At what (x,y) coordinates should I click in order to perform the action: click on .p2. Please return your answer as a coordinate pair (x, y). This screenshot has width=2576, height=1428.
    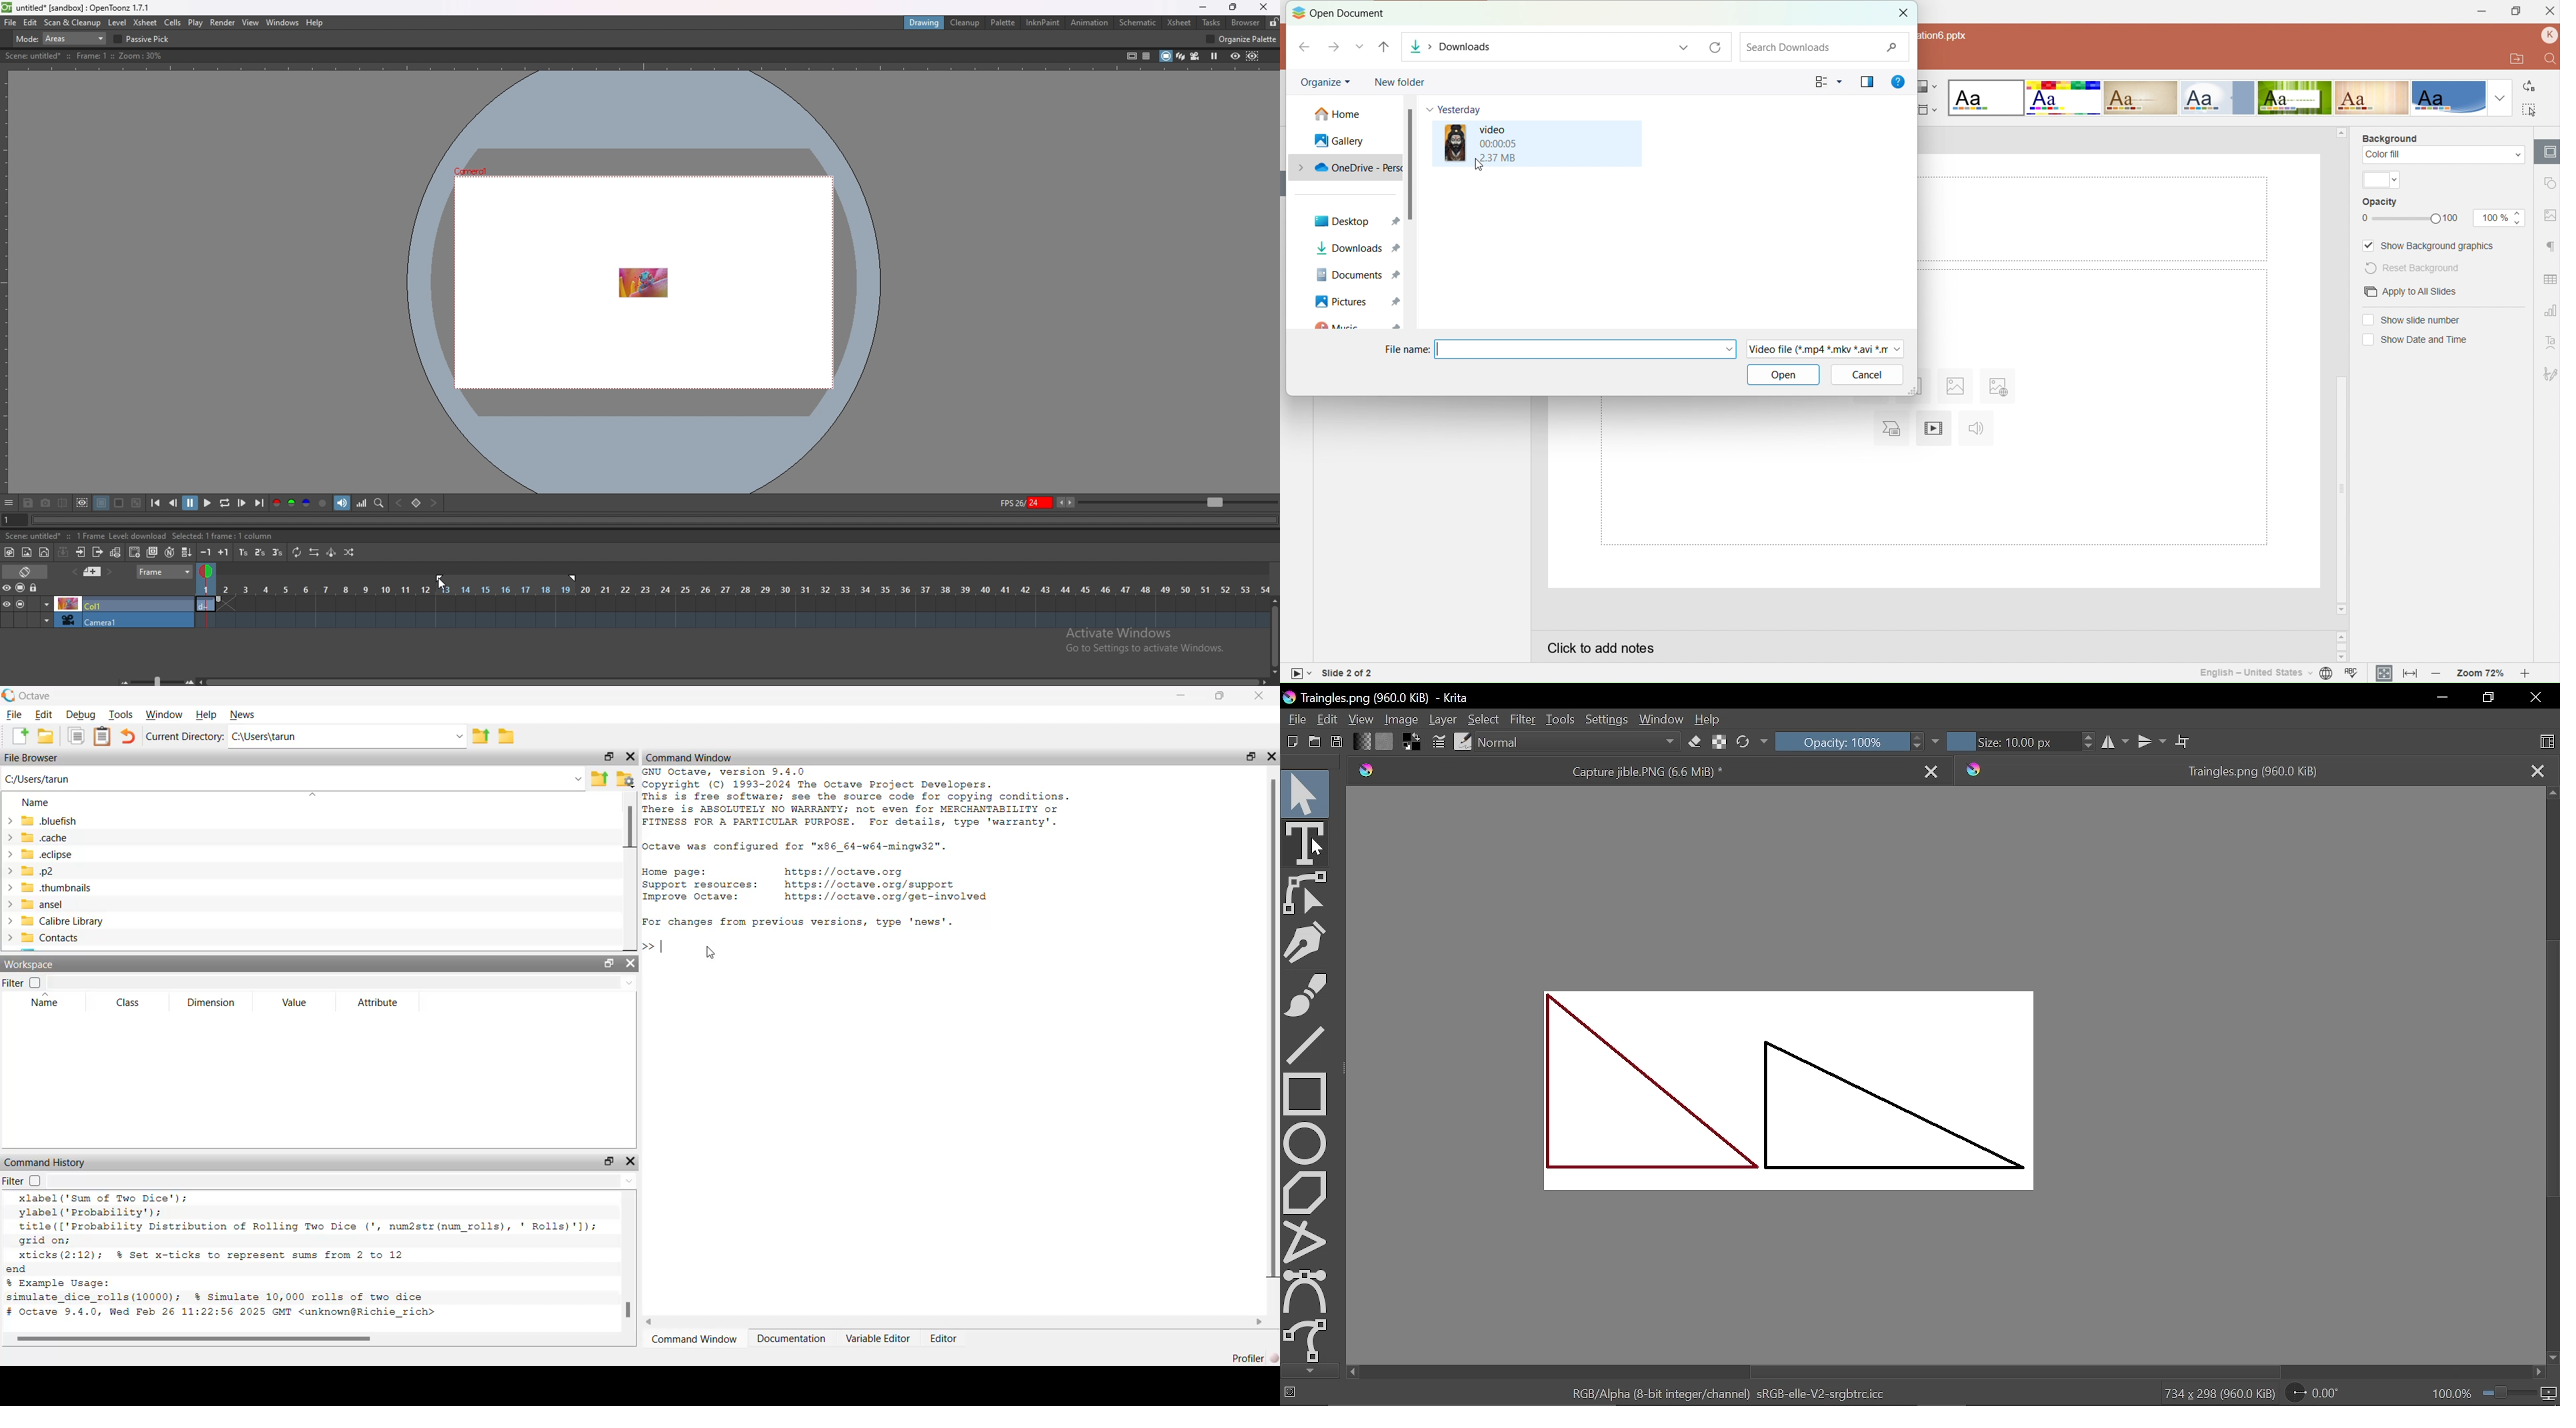
    Looking at the image, I should click on (31, 872).